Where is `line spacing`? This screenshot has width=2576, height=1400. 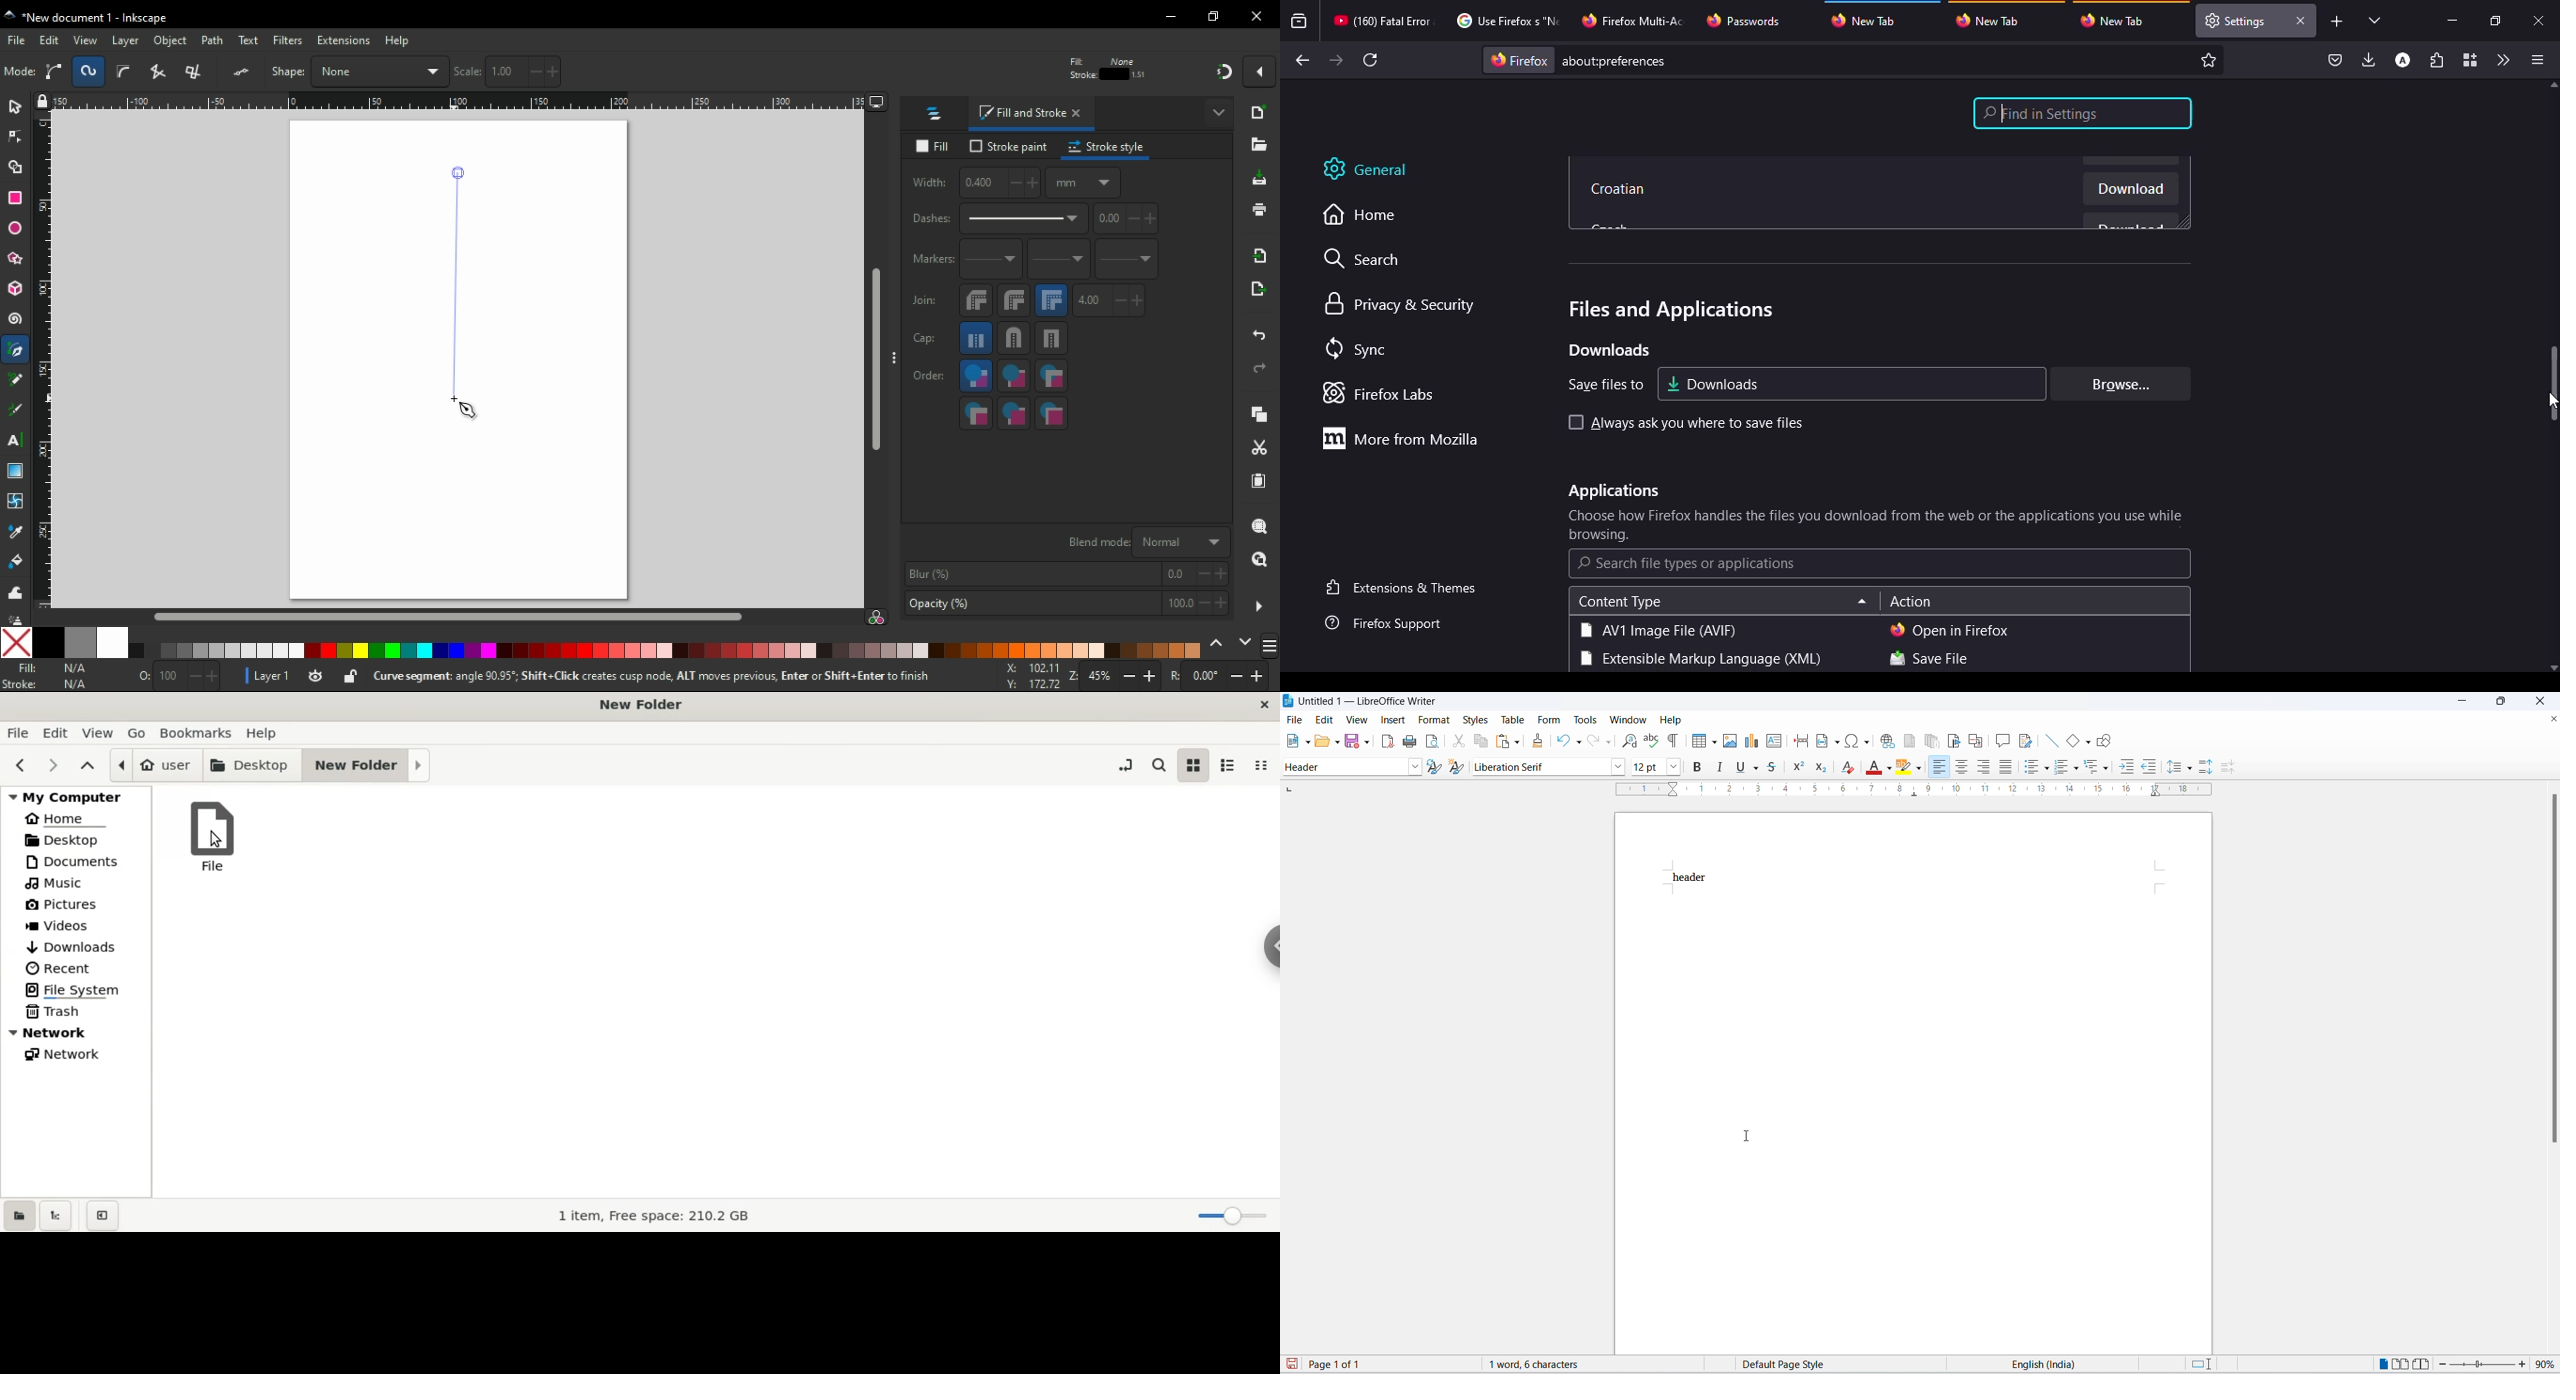
line spacing is located at coordinates (2176, 768).